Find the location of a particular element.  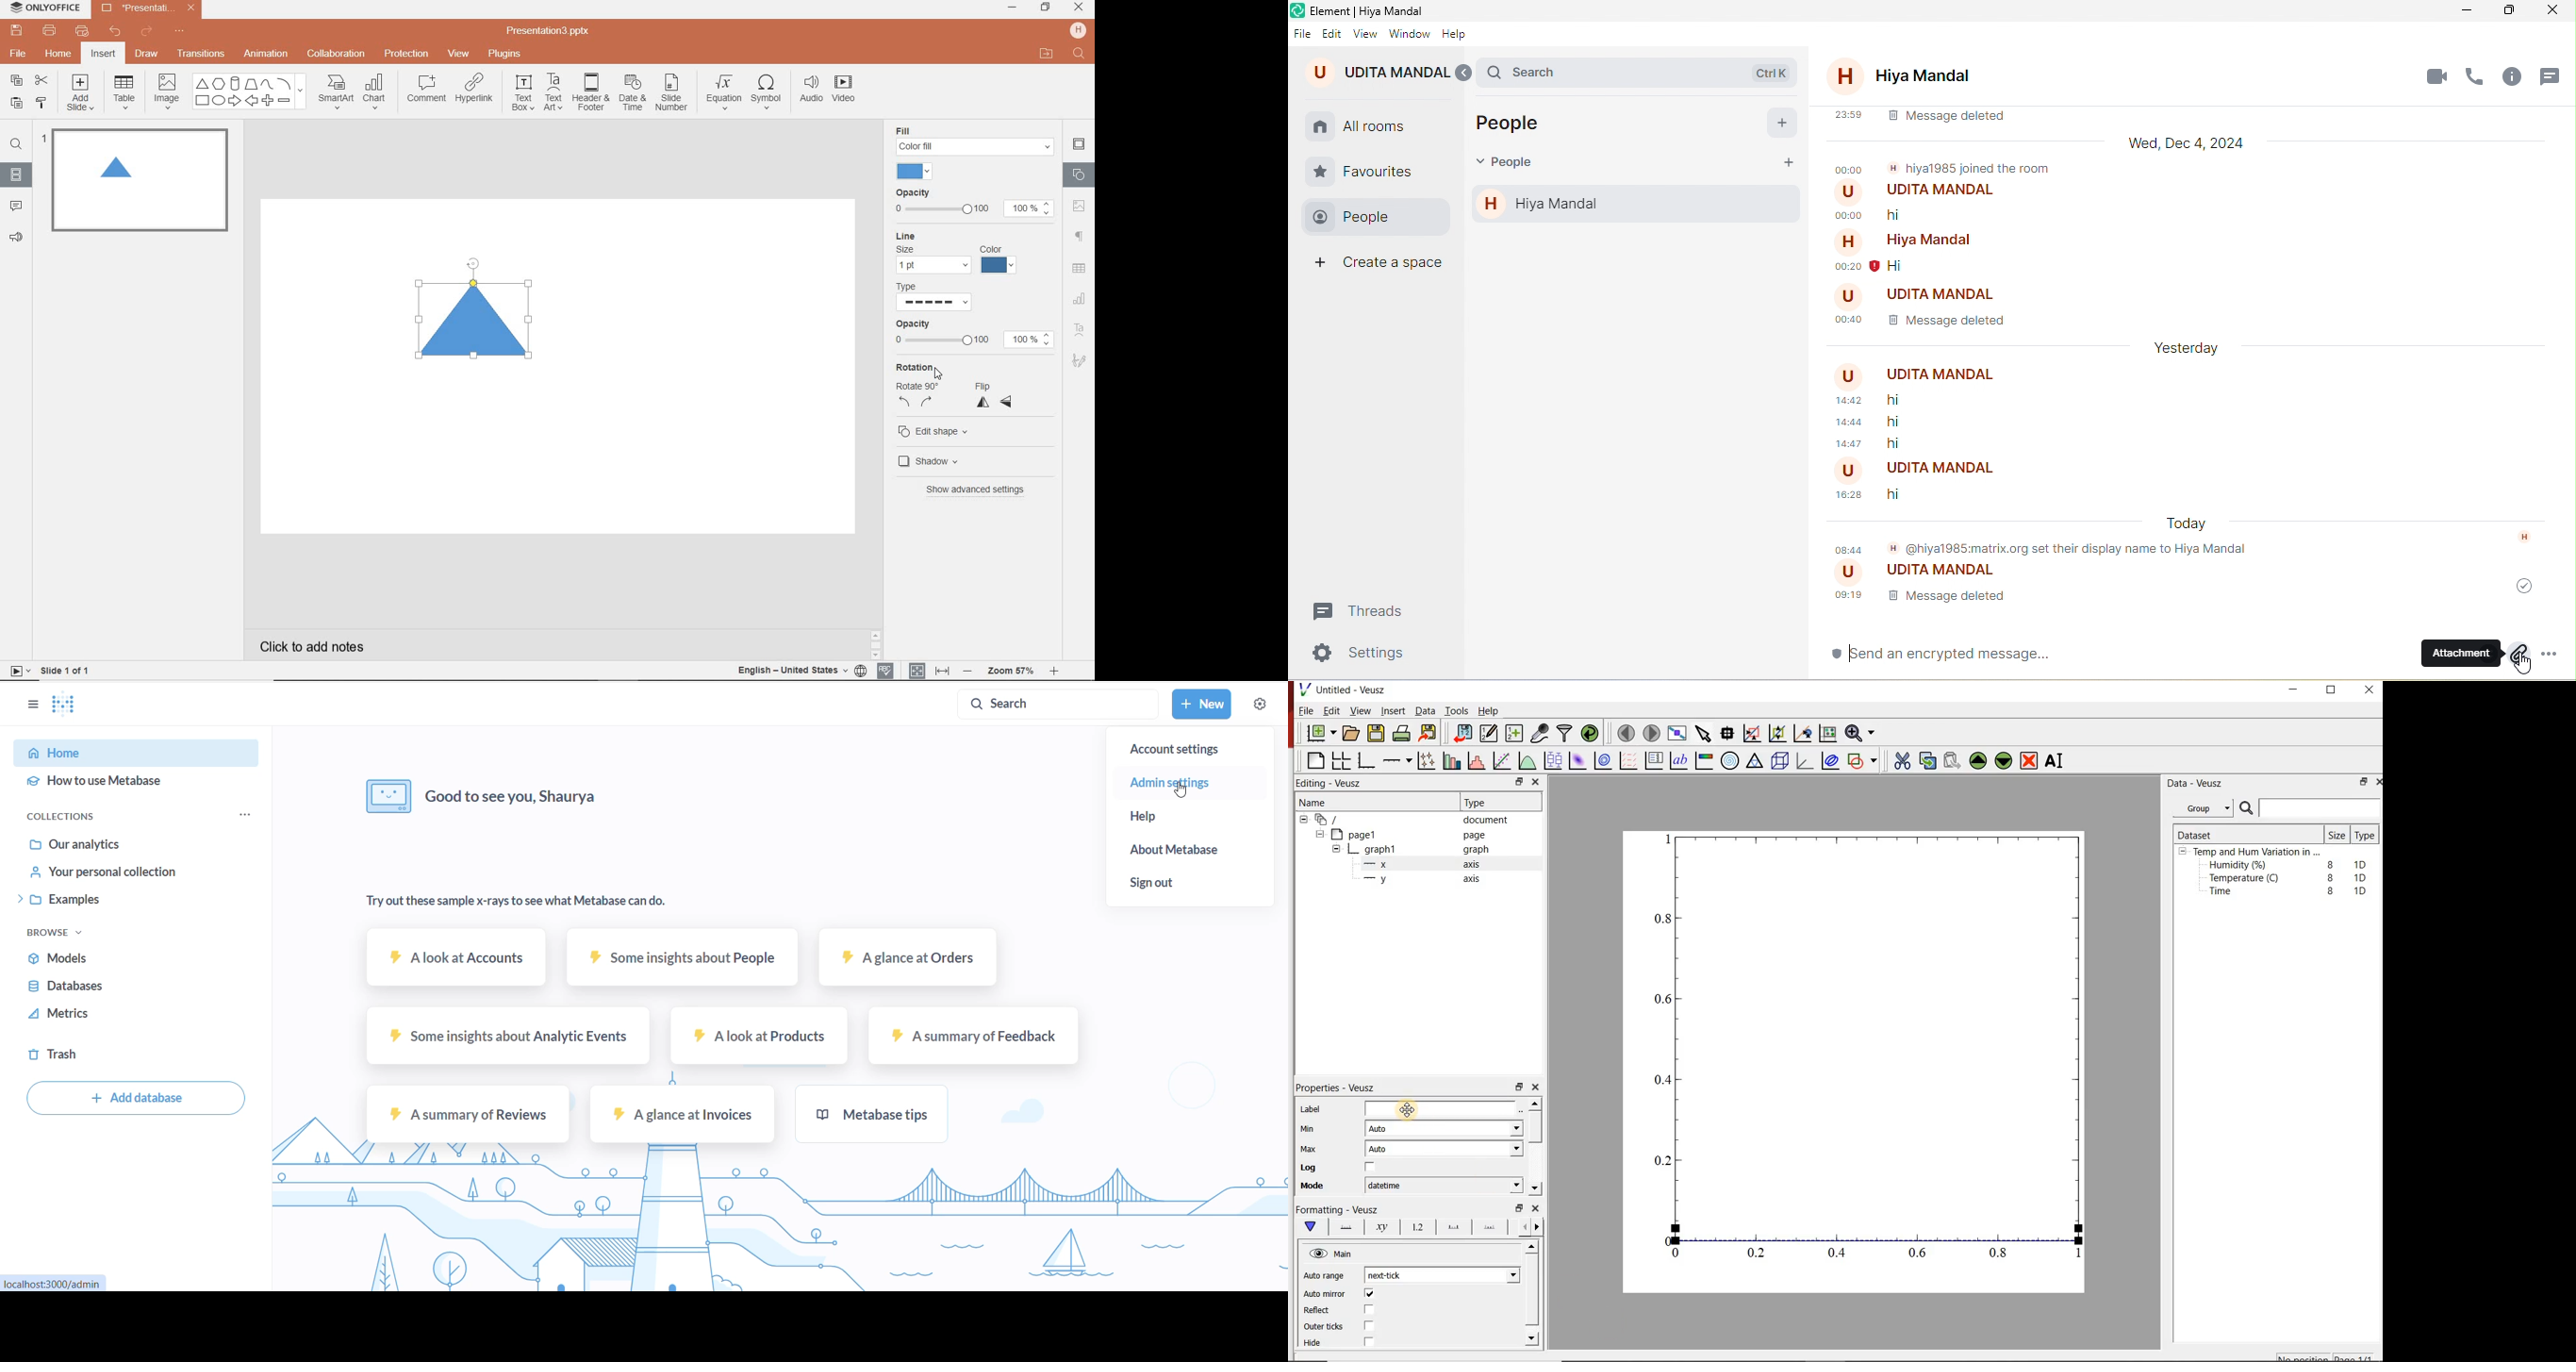

base graph is located at coordinates (1368, 759).